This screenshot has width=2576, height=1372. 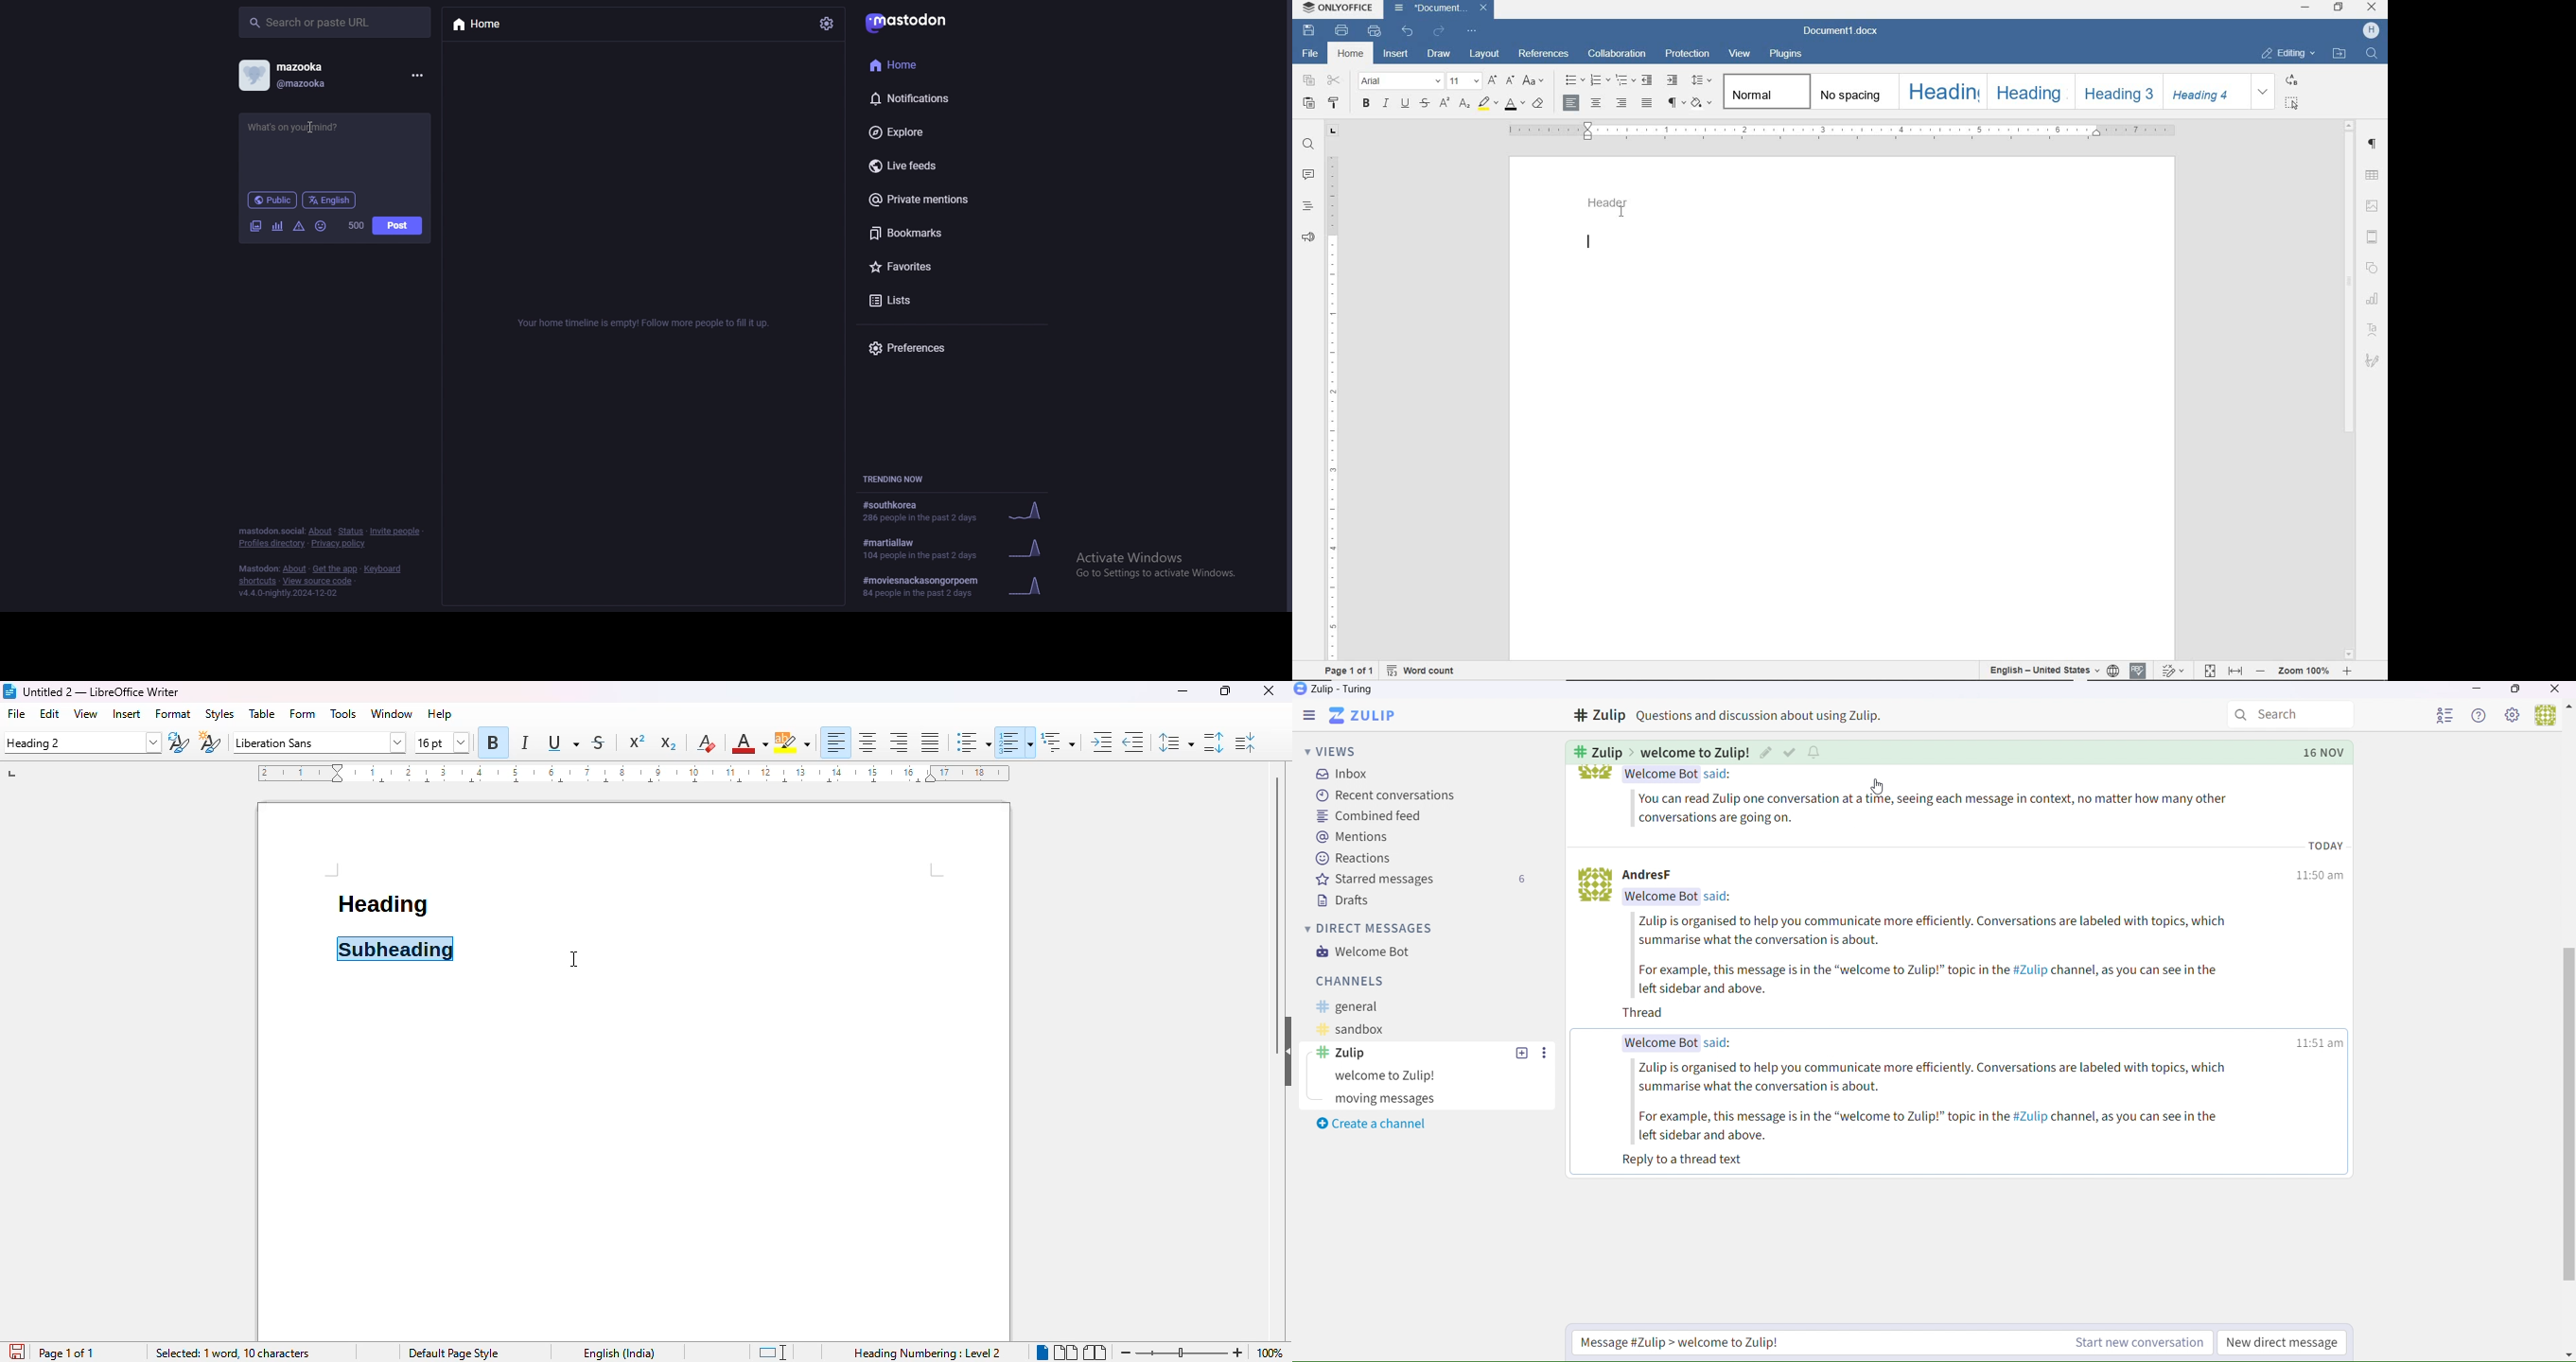 What do you see at coordinates (1571, 80) in the screenshot?
I see `bullets` at bounding box center [1571, 80].